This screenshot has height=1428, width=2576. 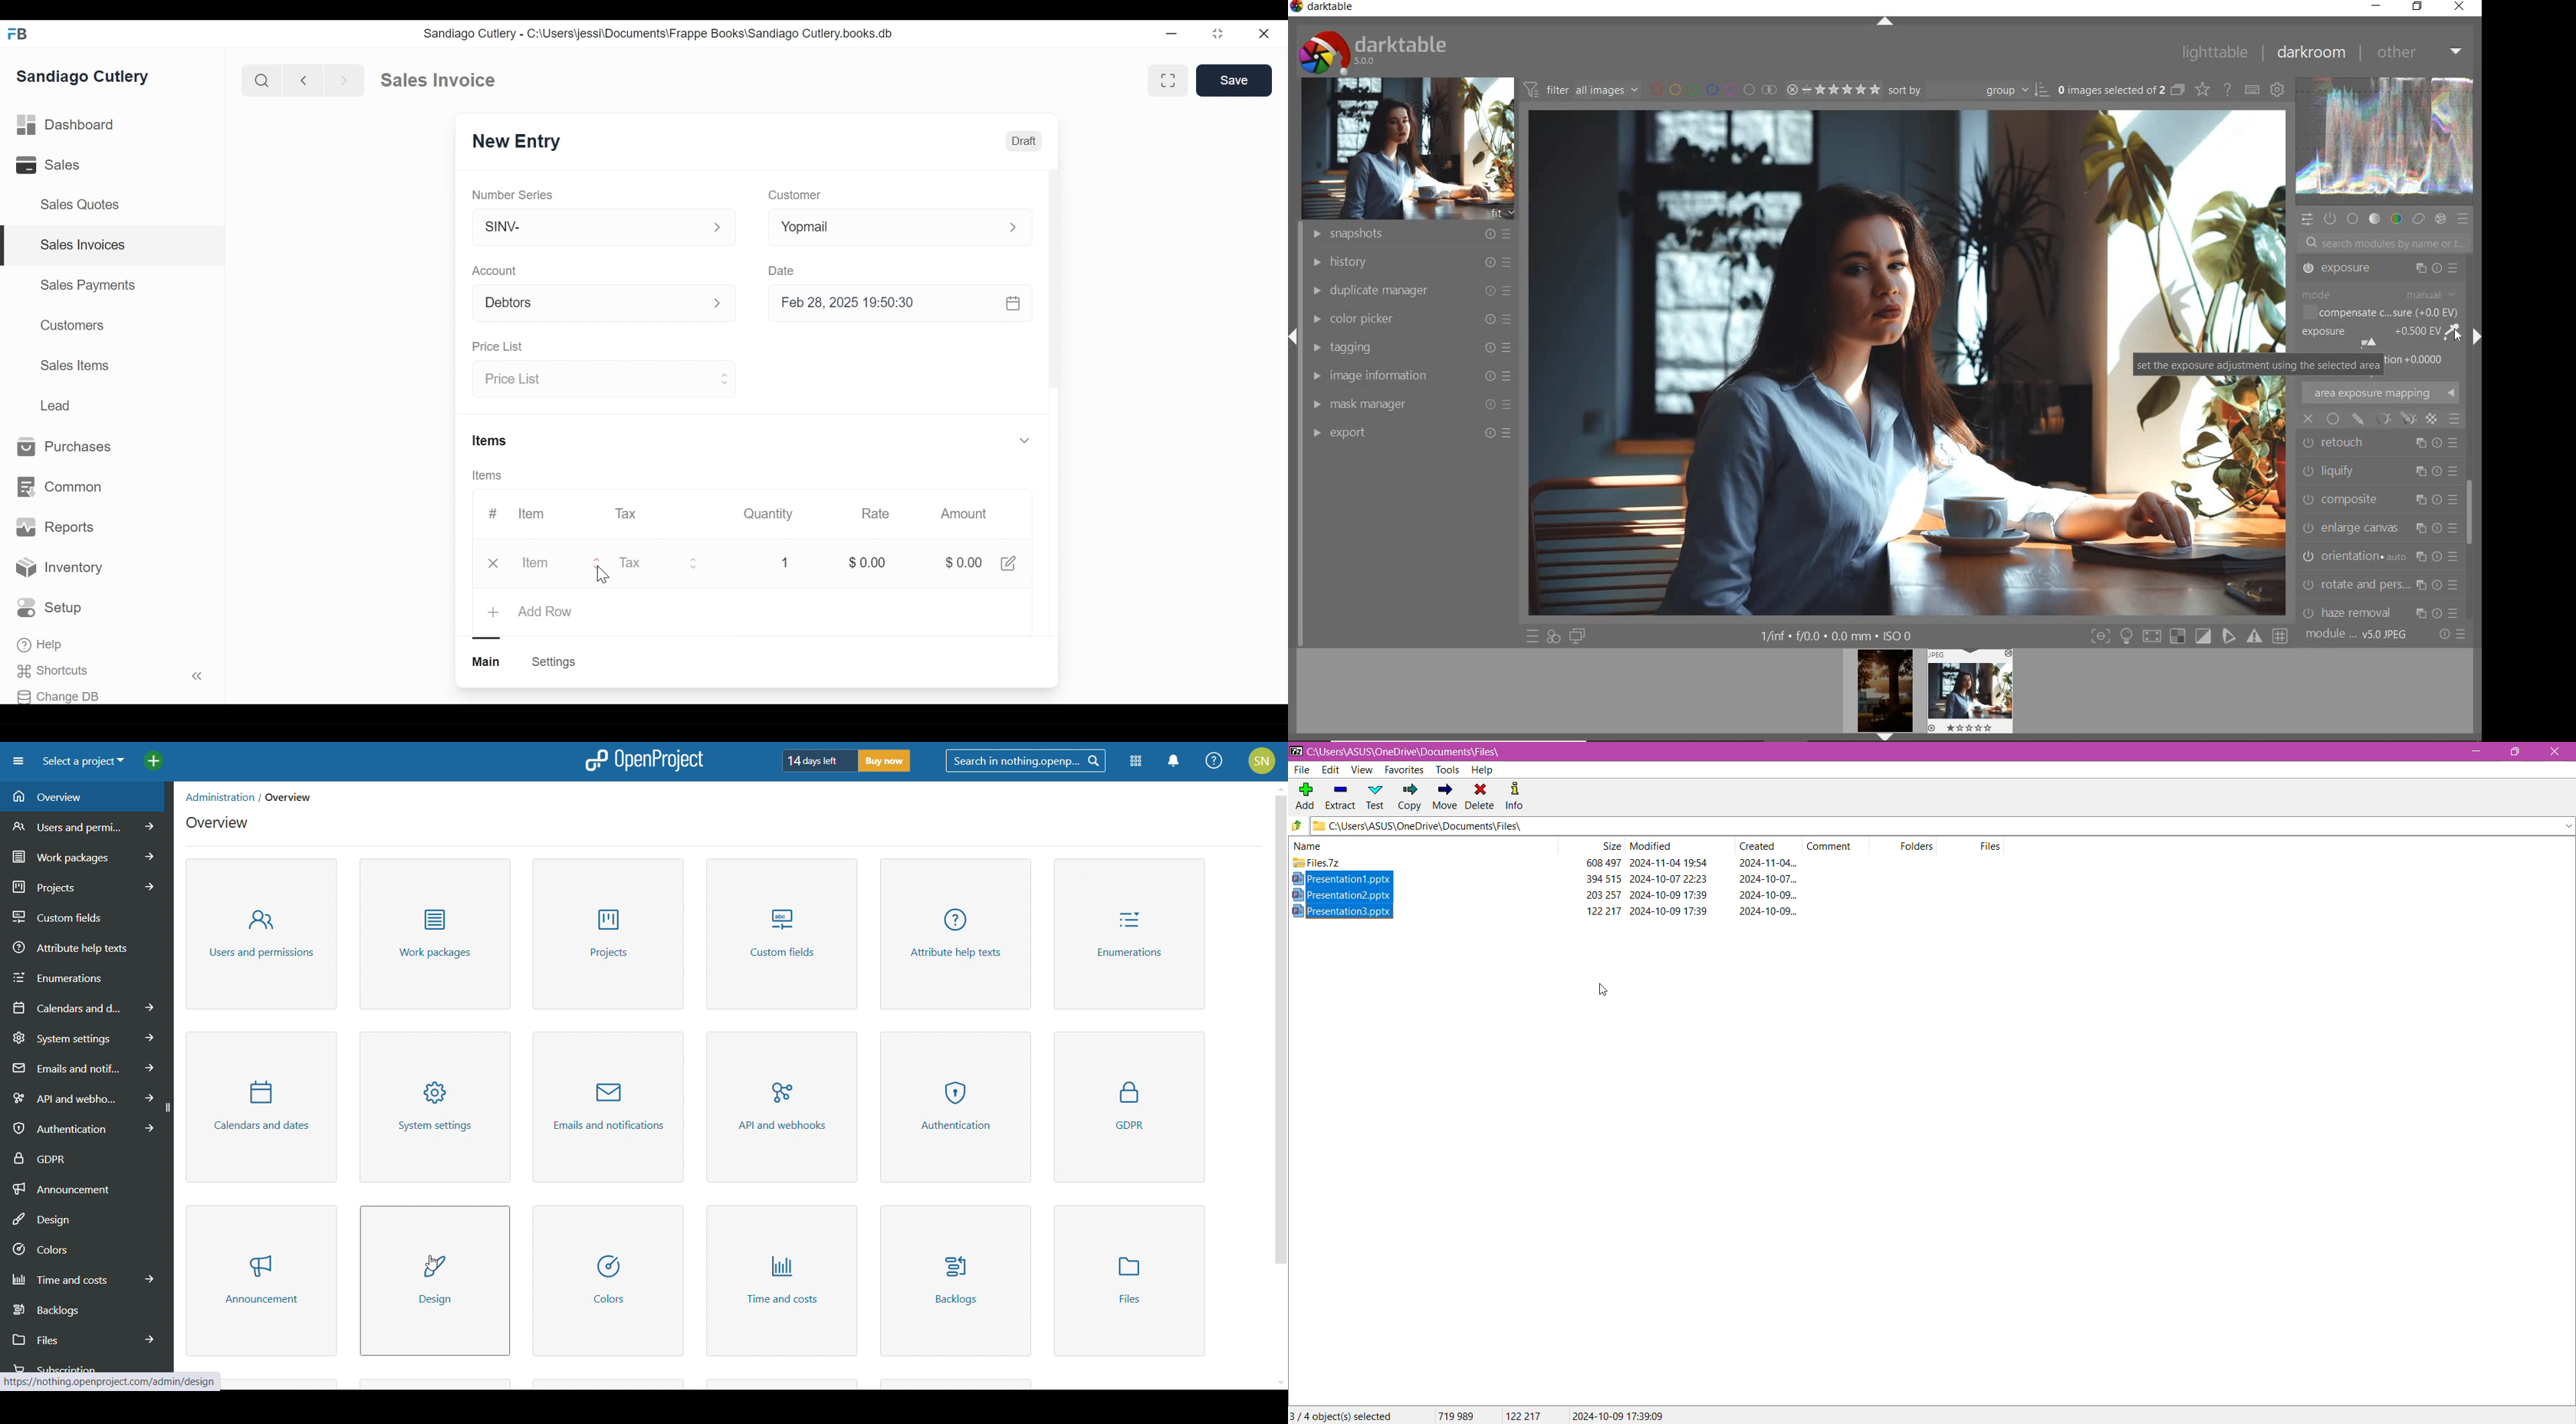 What do you see at coordinates (50, 608) in the screenshot?
I see `Setup` at bounding box center [50, 608].